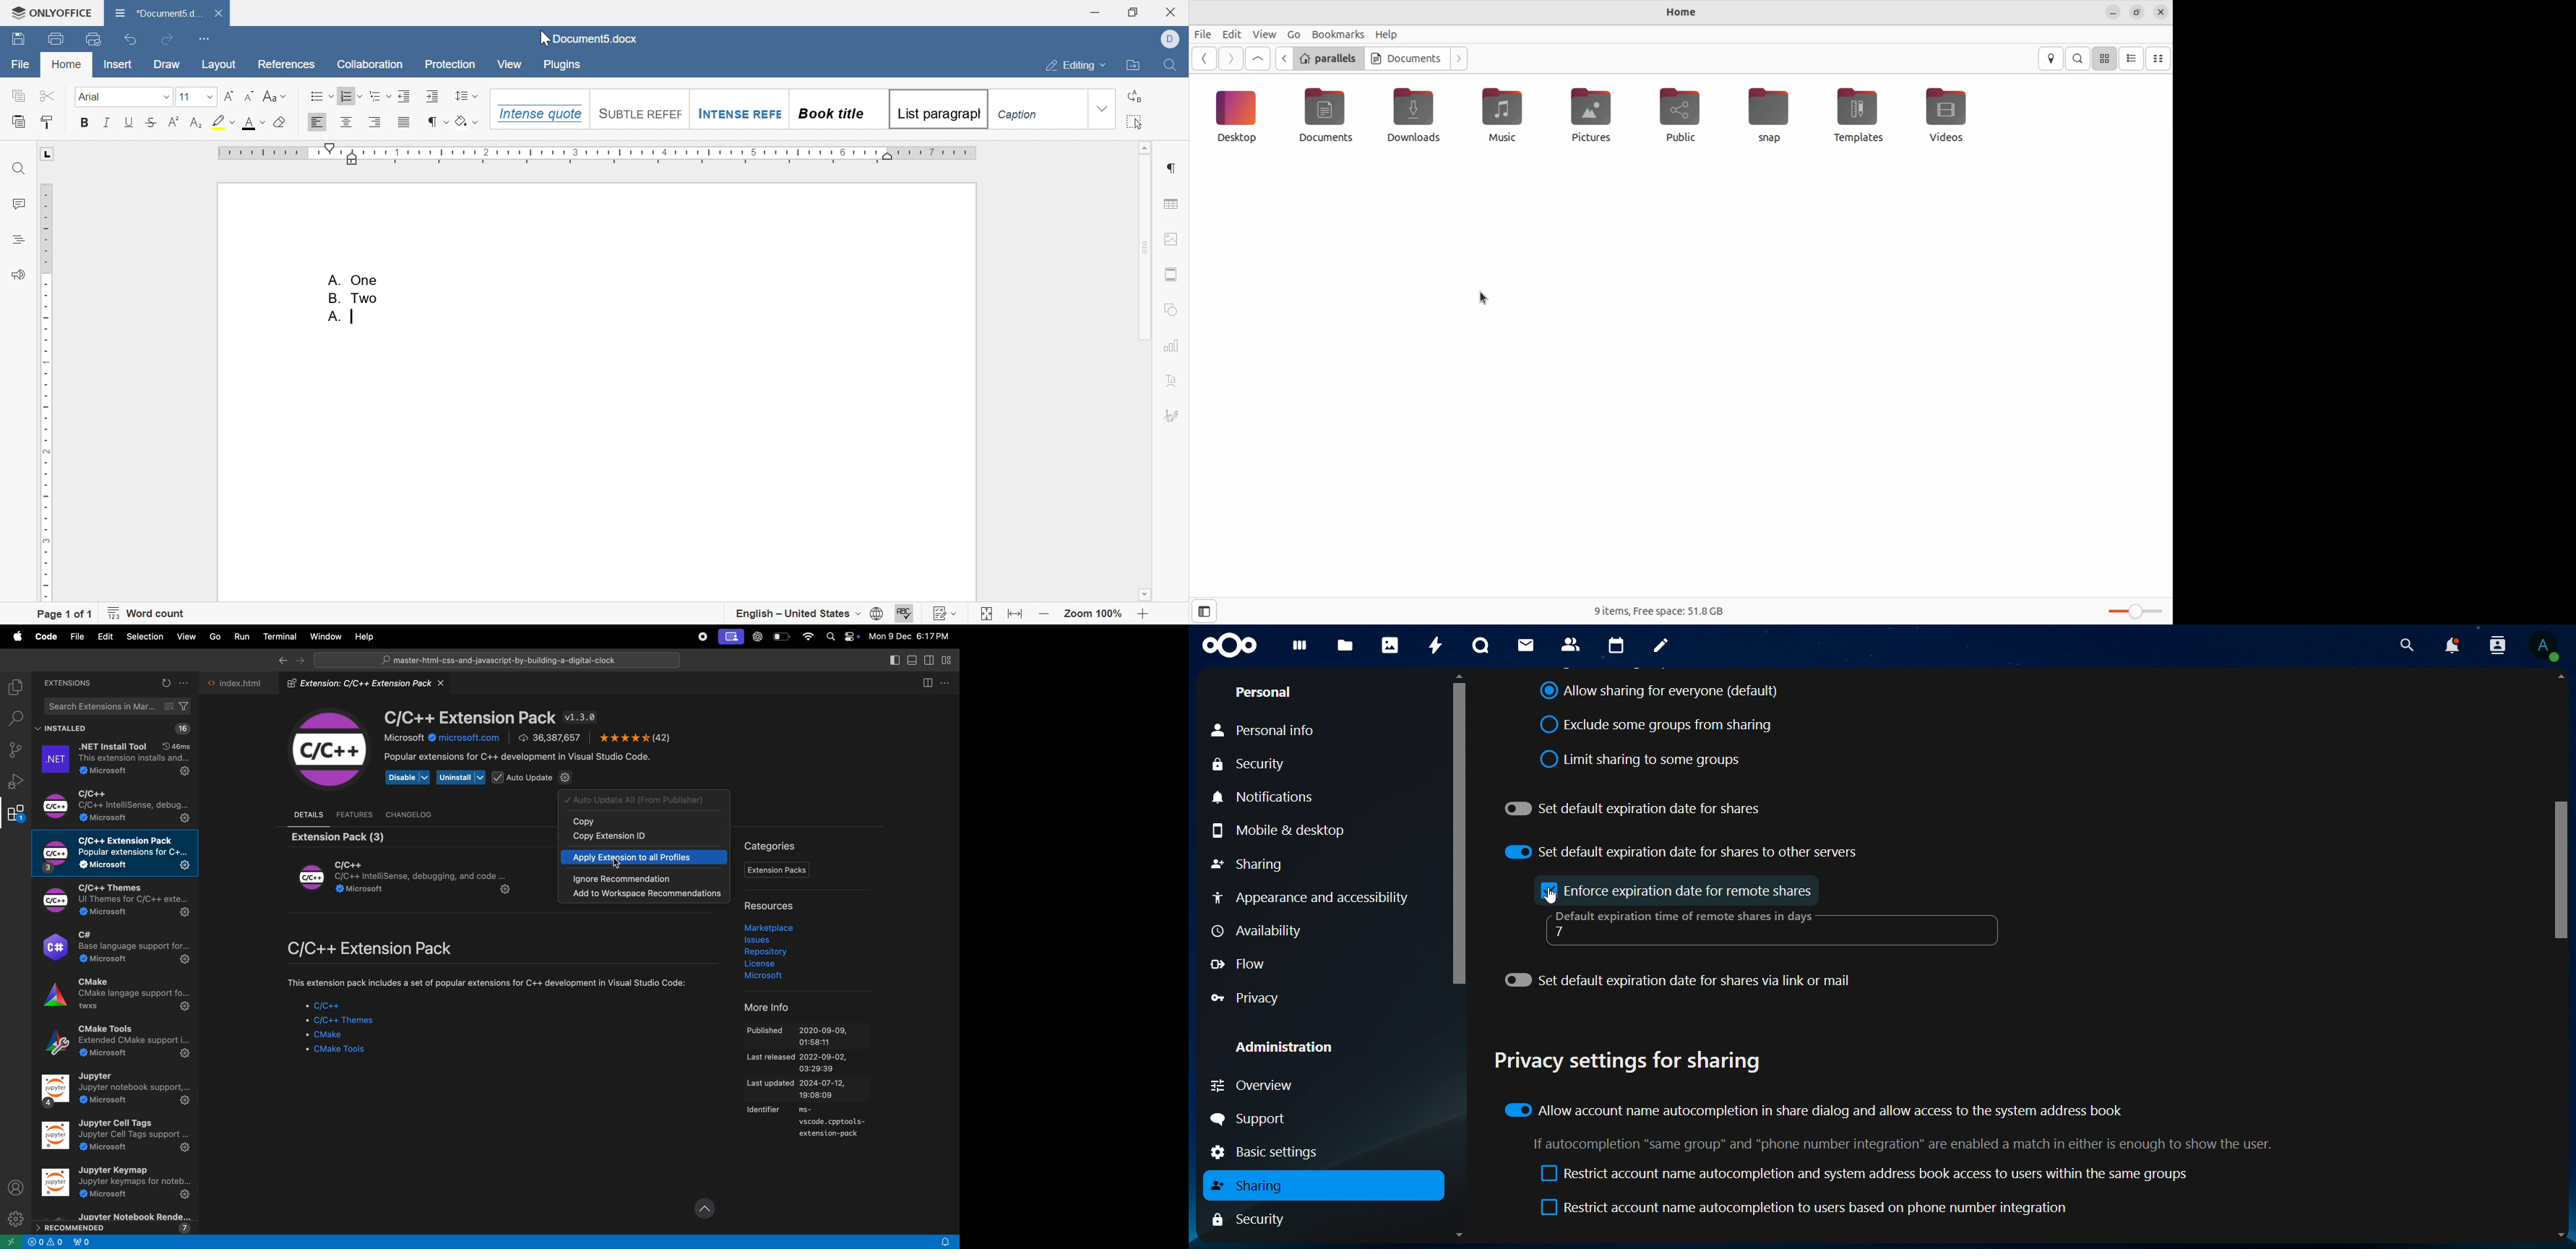 This screenshot has height=1260, width=2576. I want to click on Increase indent, so click(434, 96).